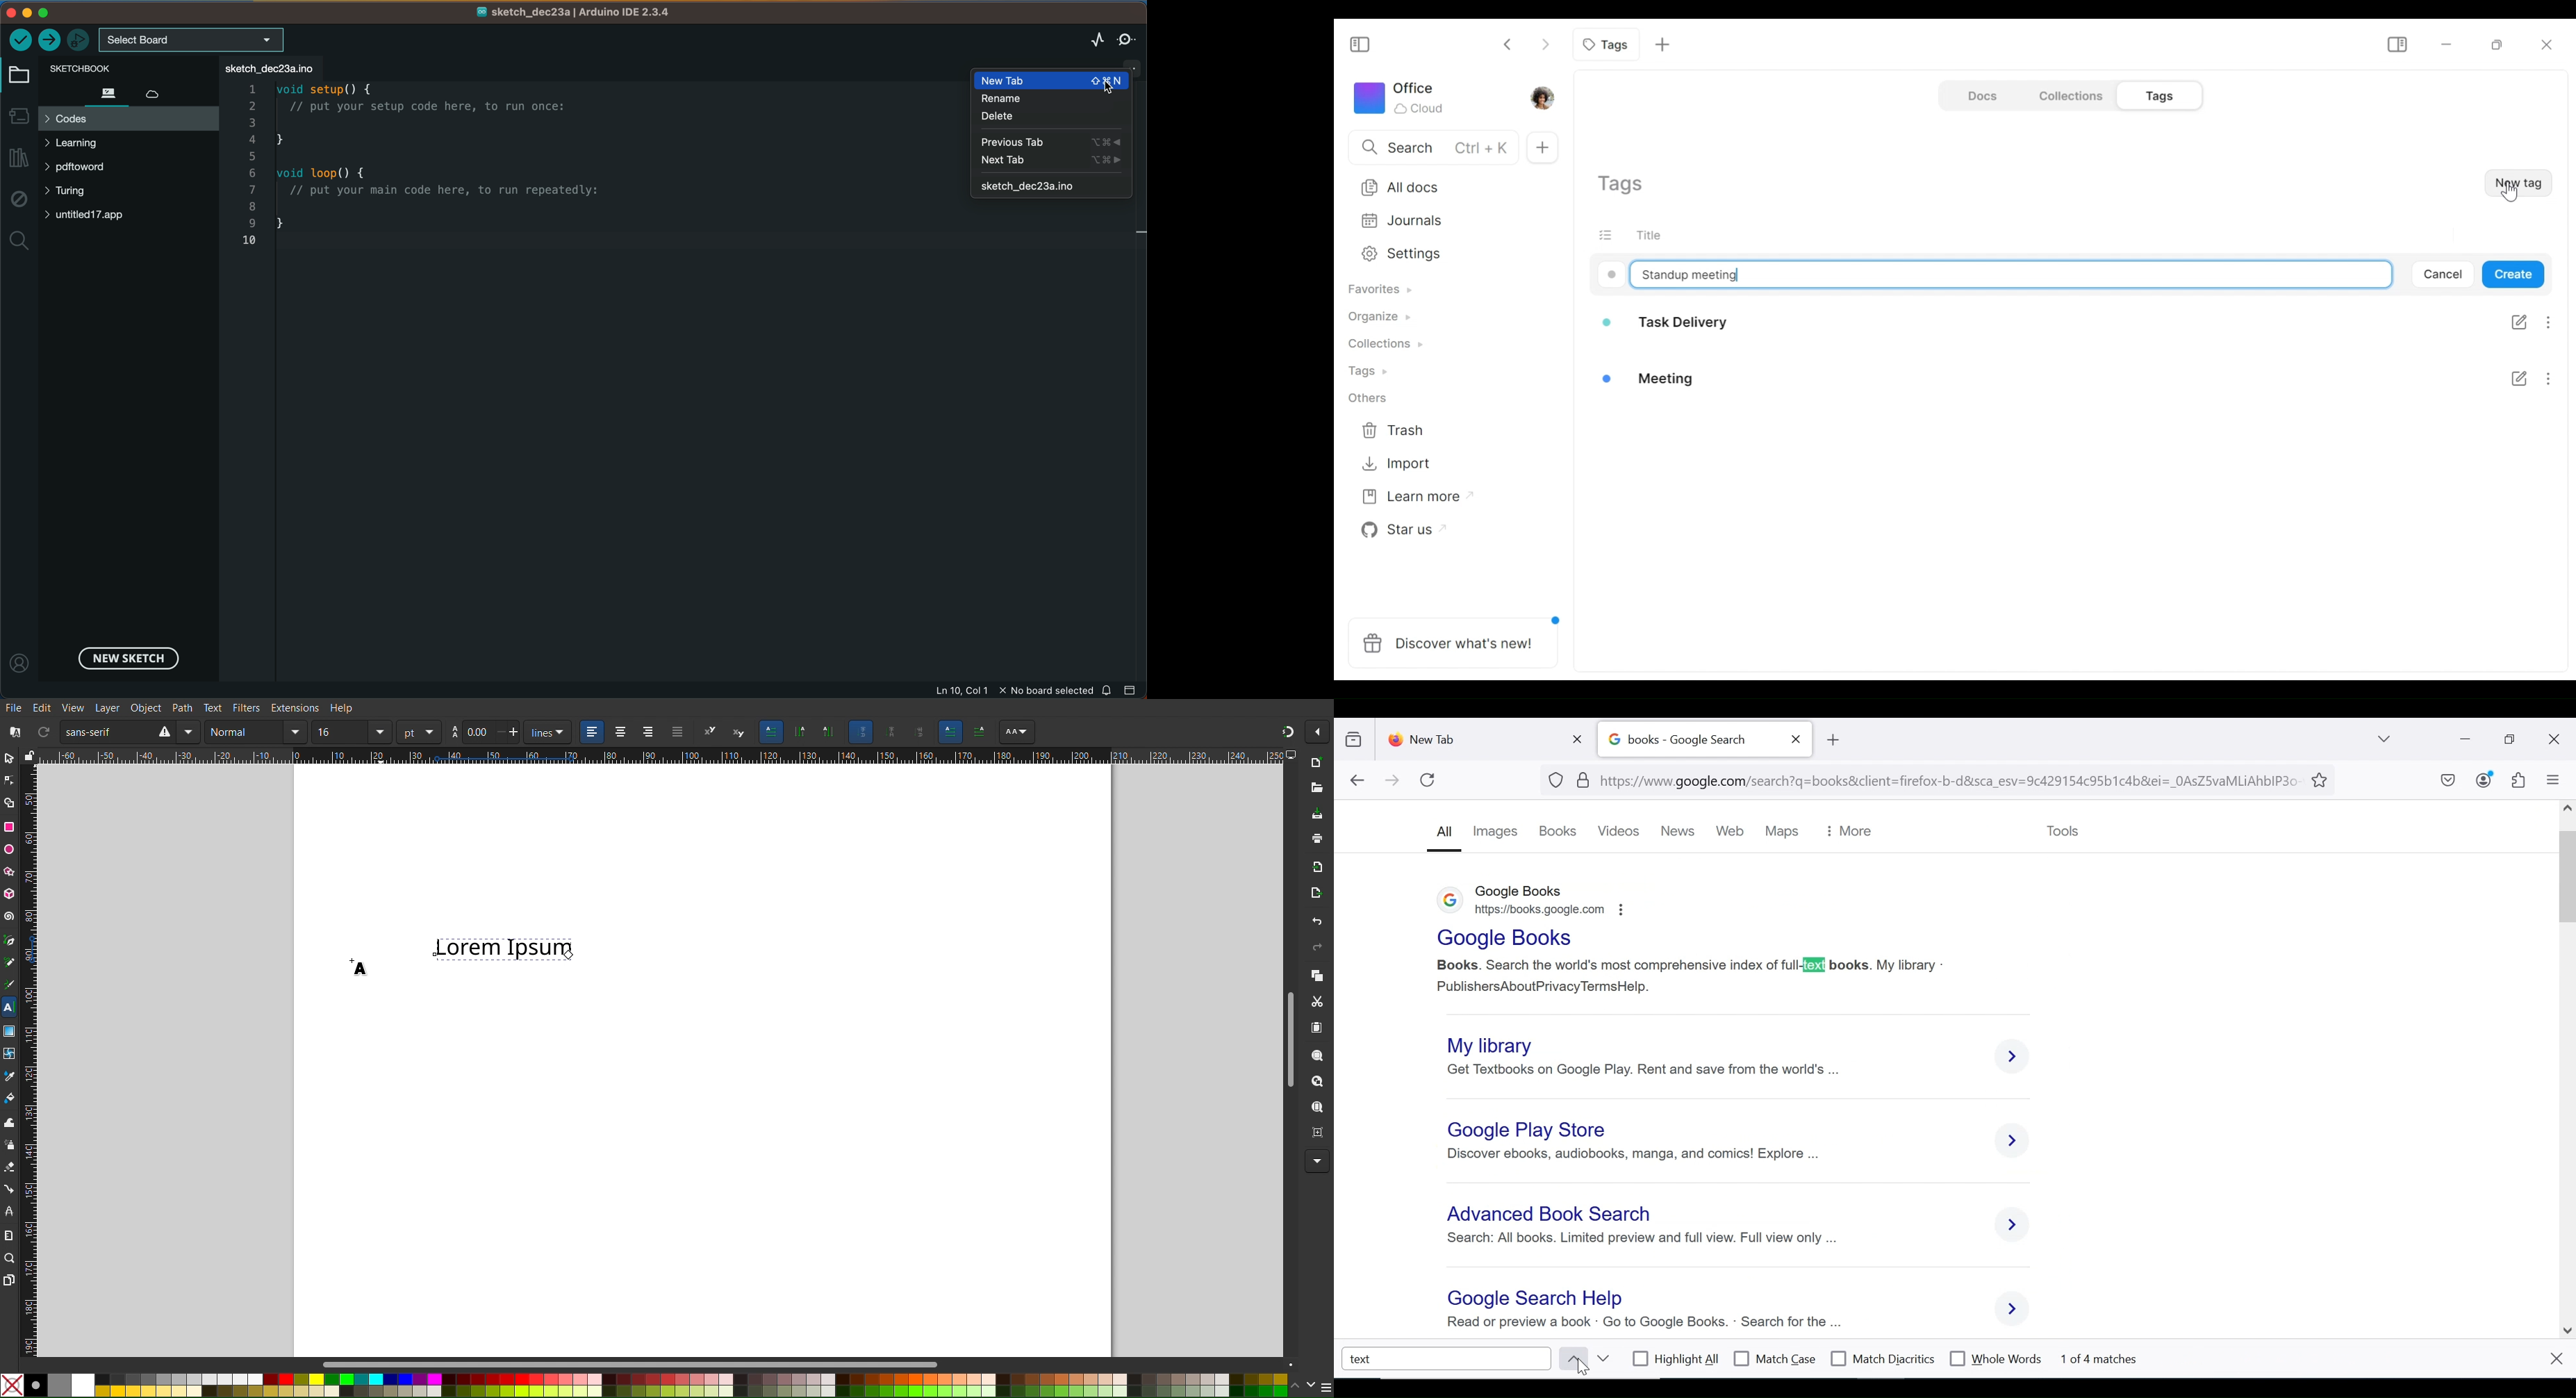 The height and width of the screenshot is (1400, 2576). Describe the element at coordinates (2548, 43) in the screenshot. I see `Close` at that location.